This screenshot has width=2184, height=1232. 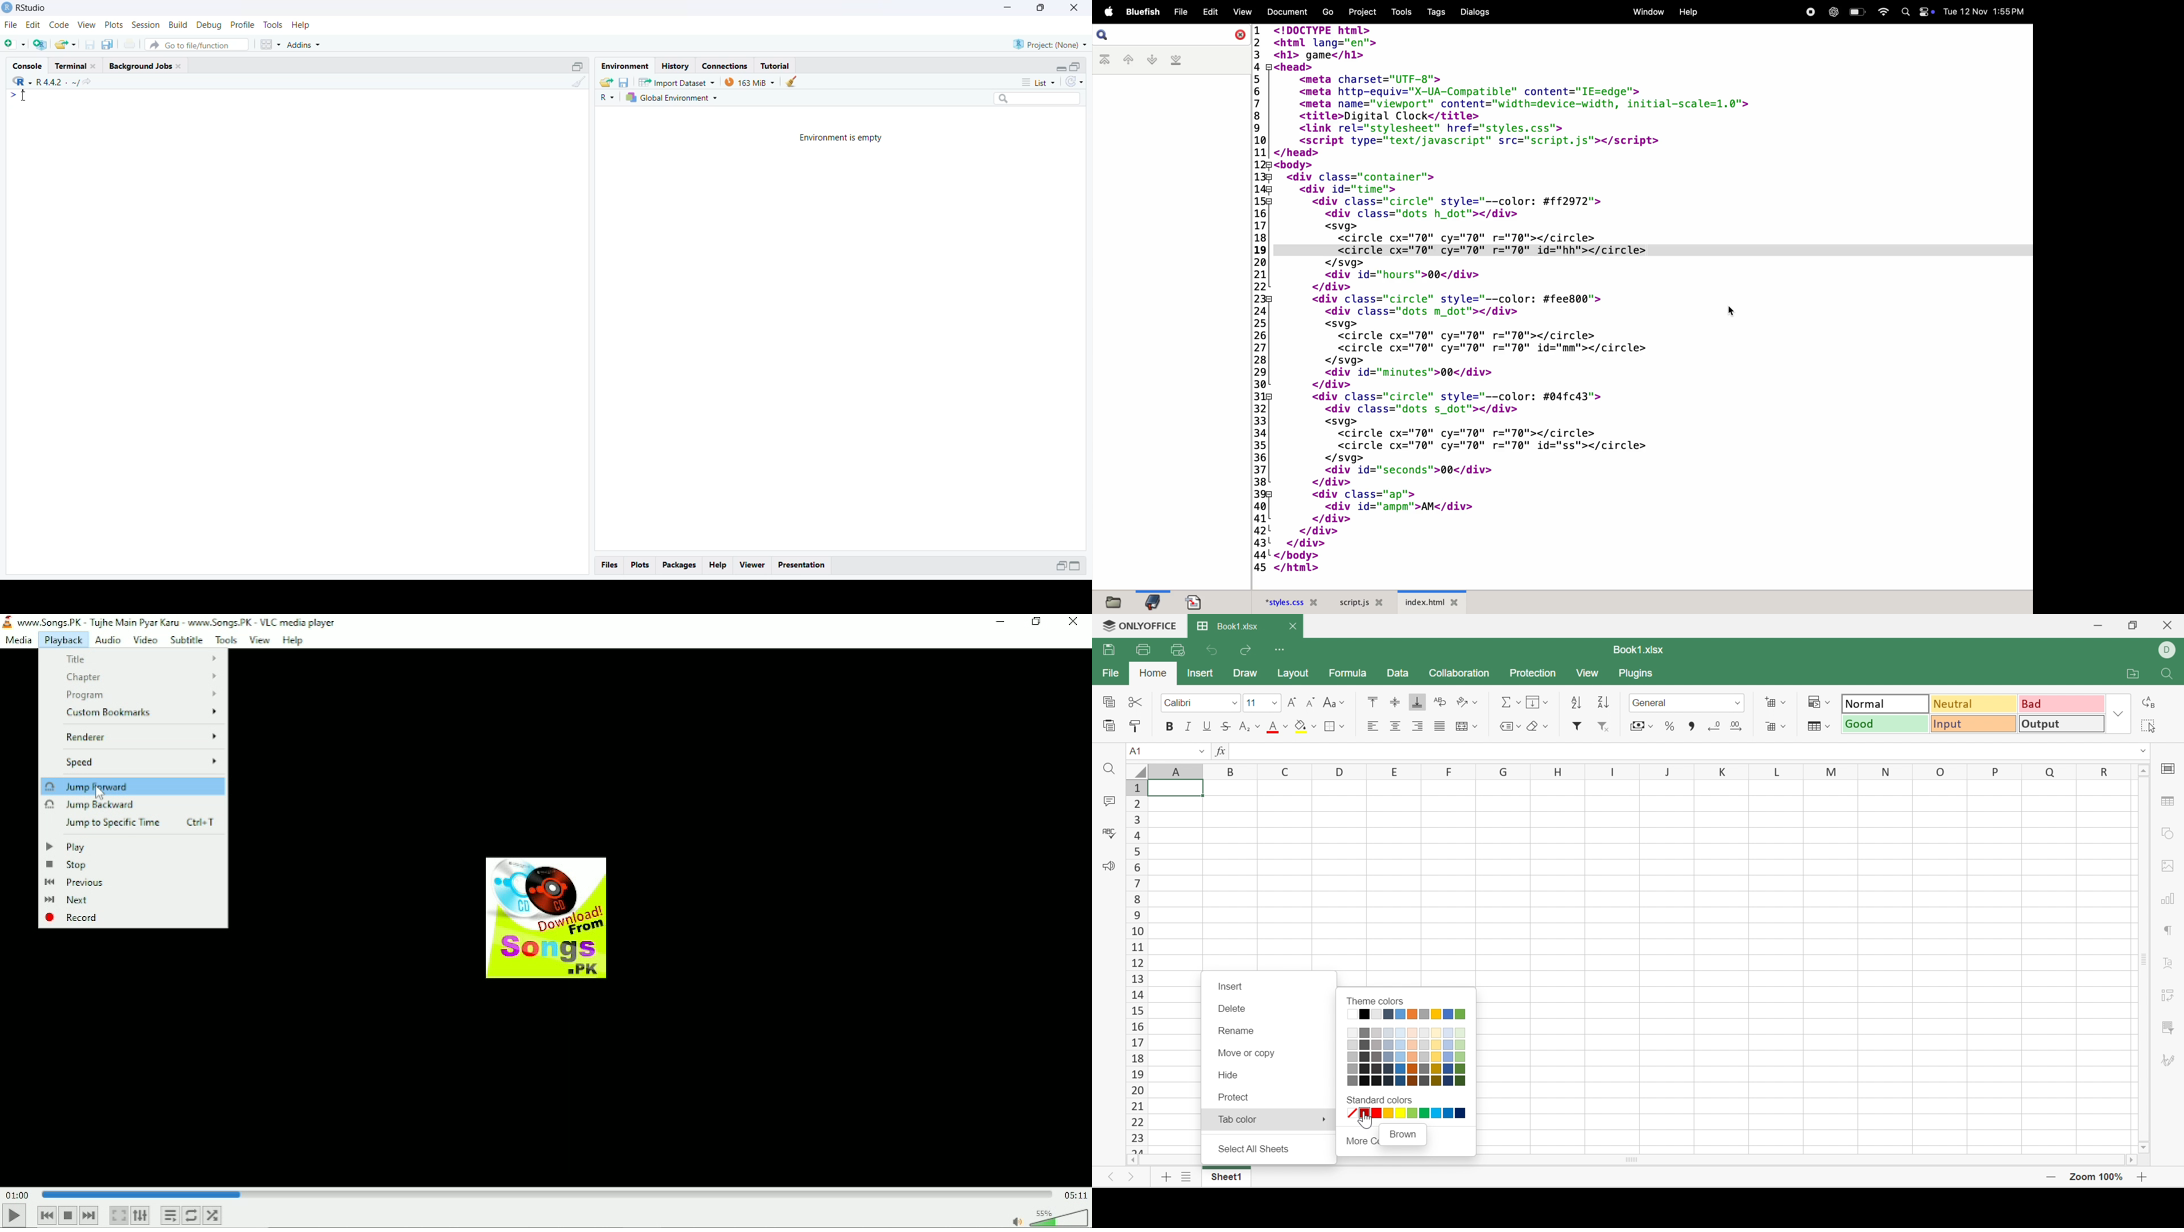 I want to click on Tools, so click(x=226, y=641).